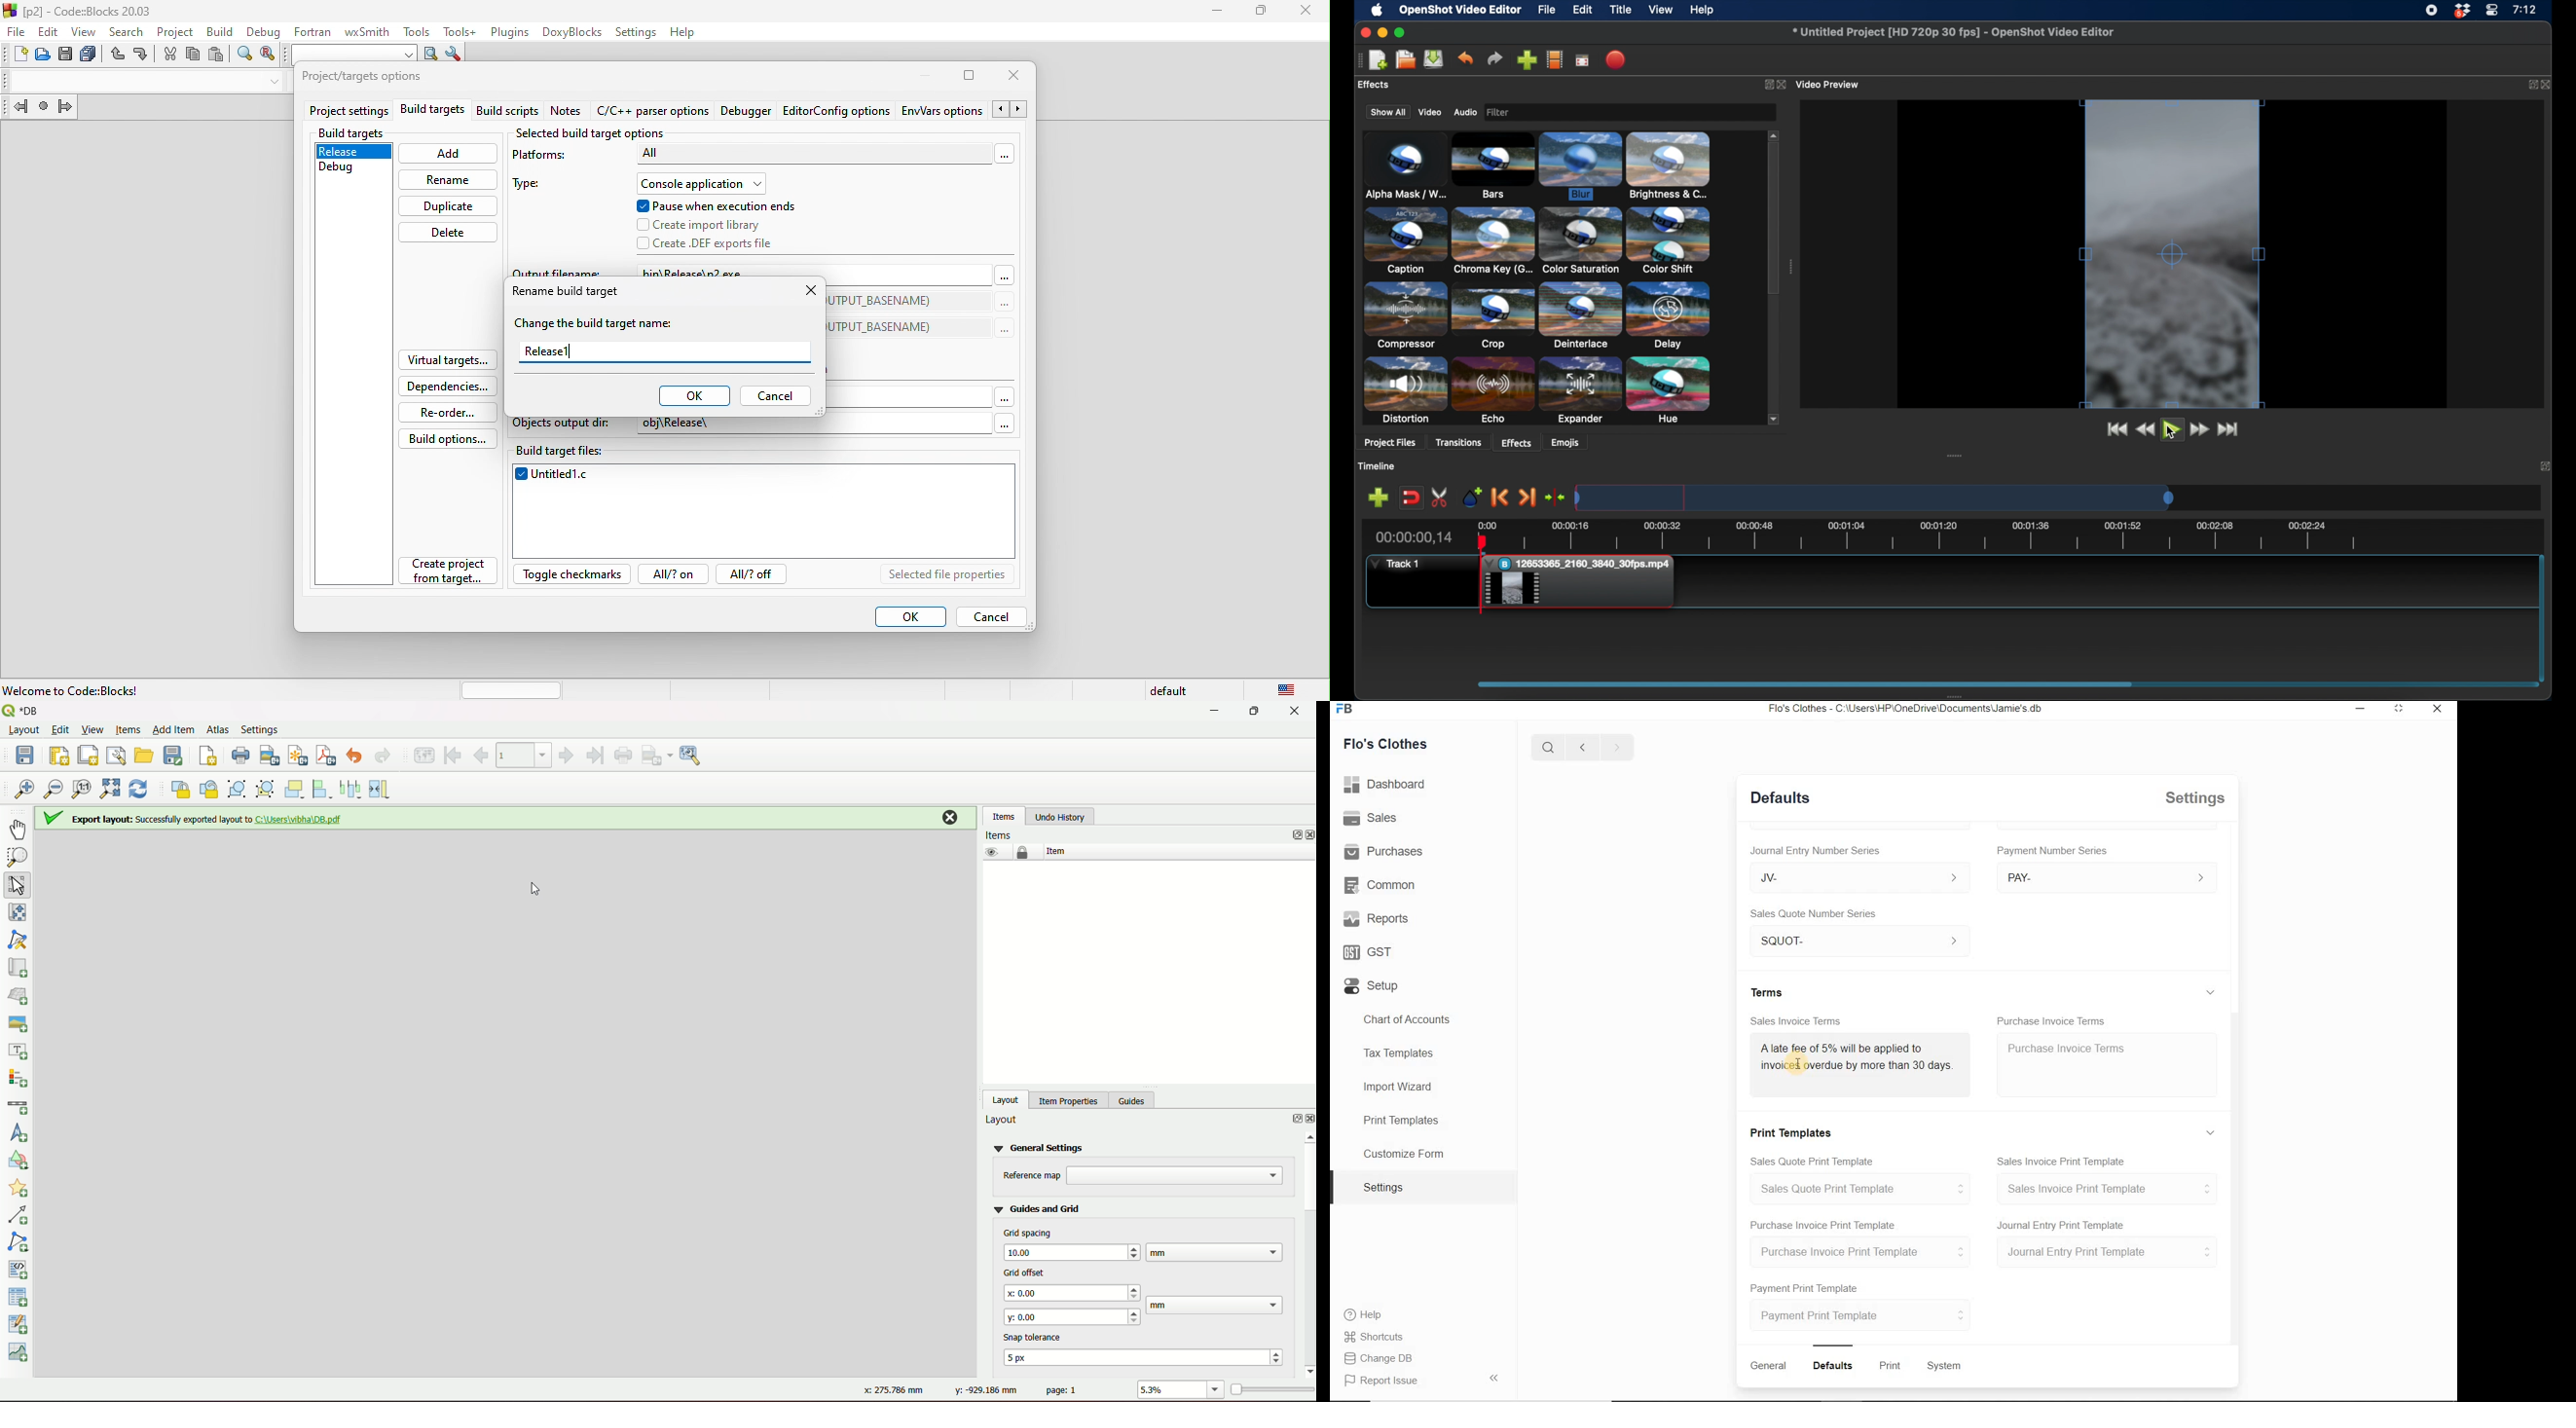  What do you see at coordinates (1817, 913) in the screenshot?
I see `Sales Quote Number Series` at bounding box center [1817, 913].